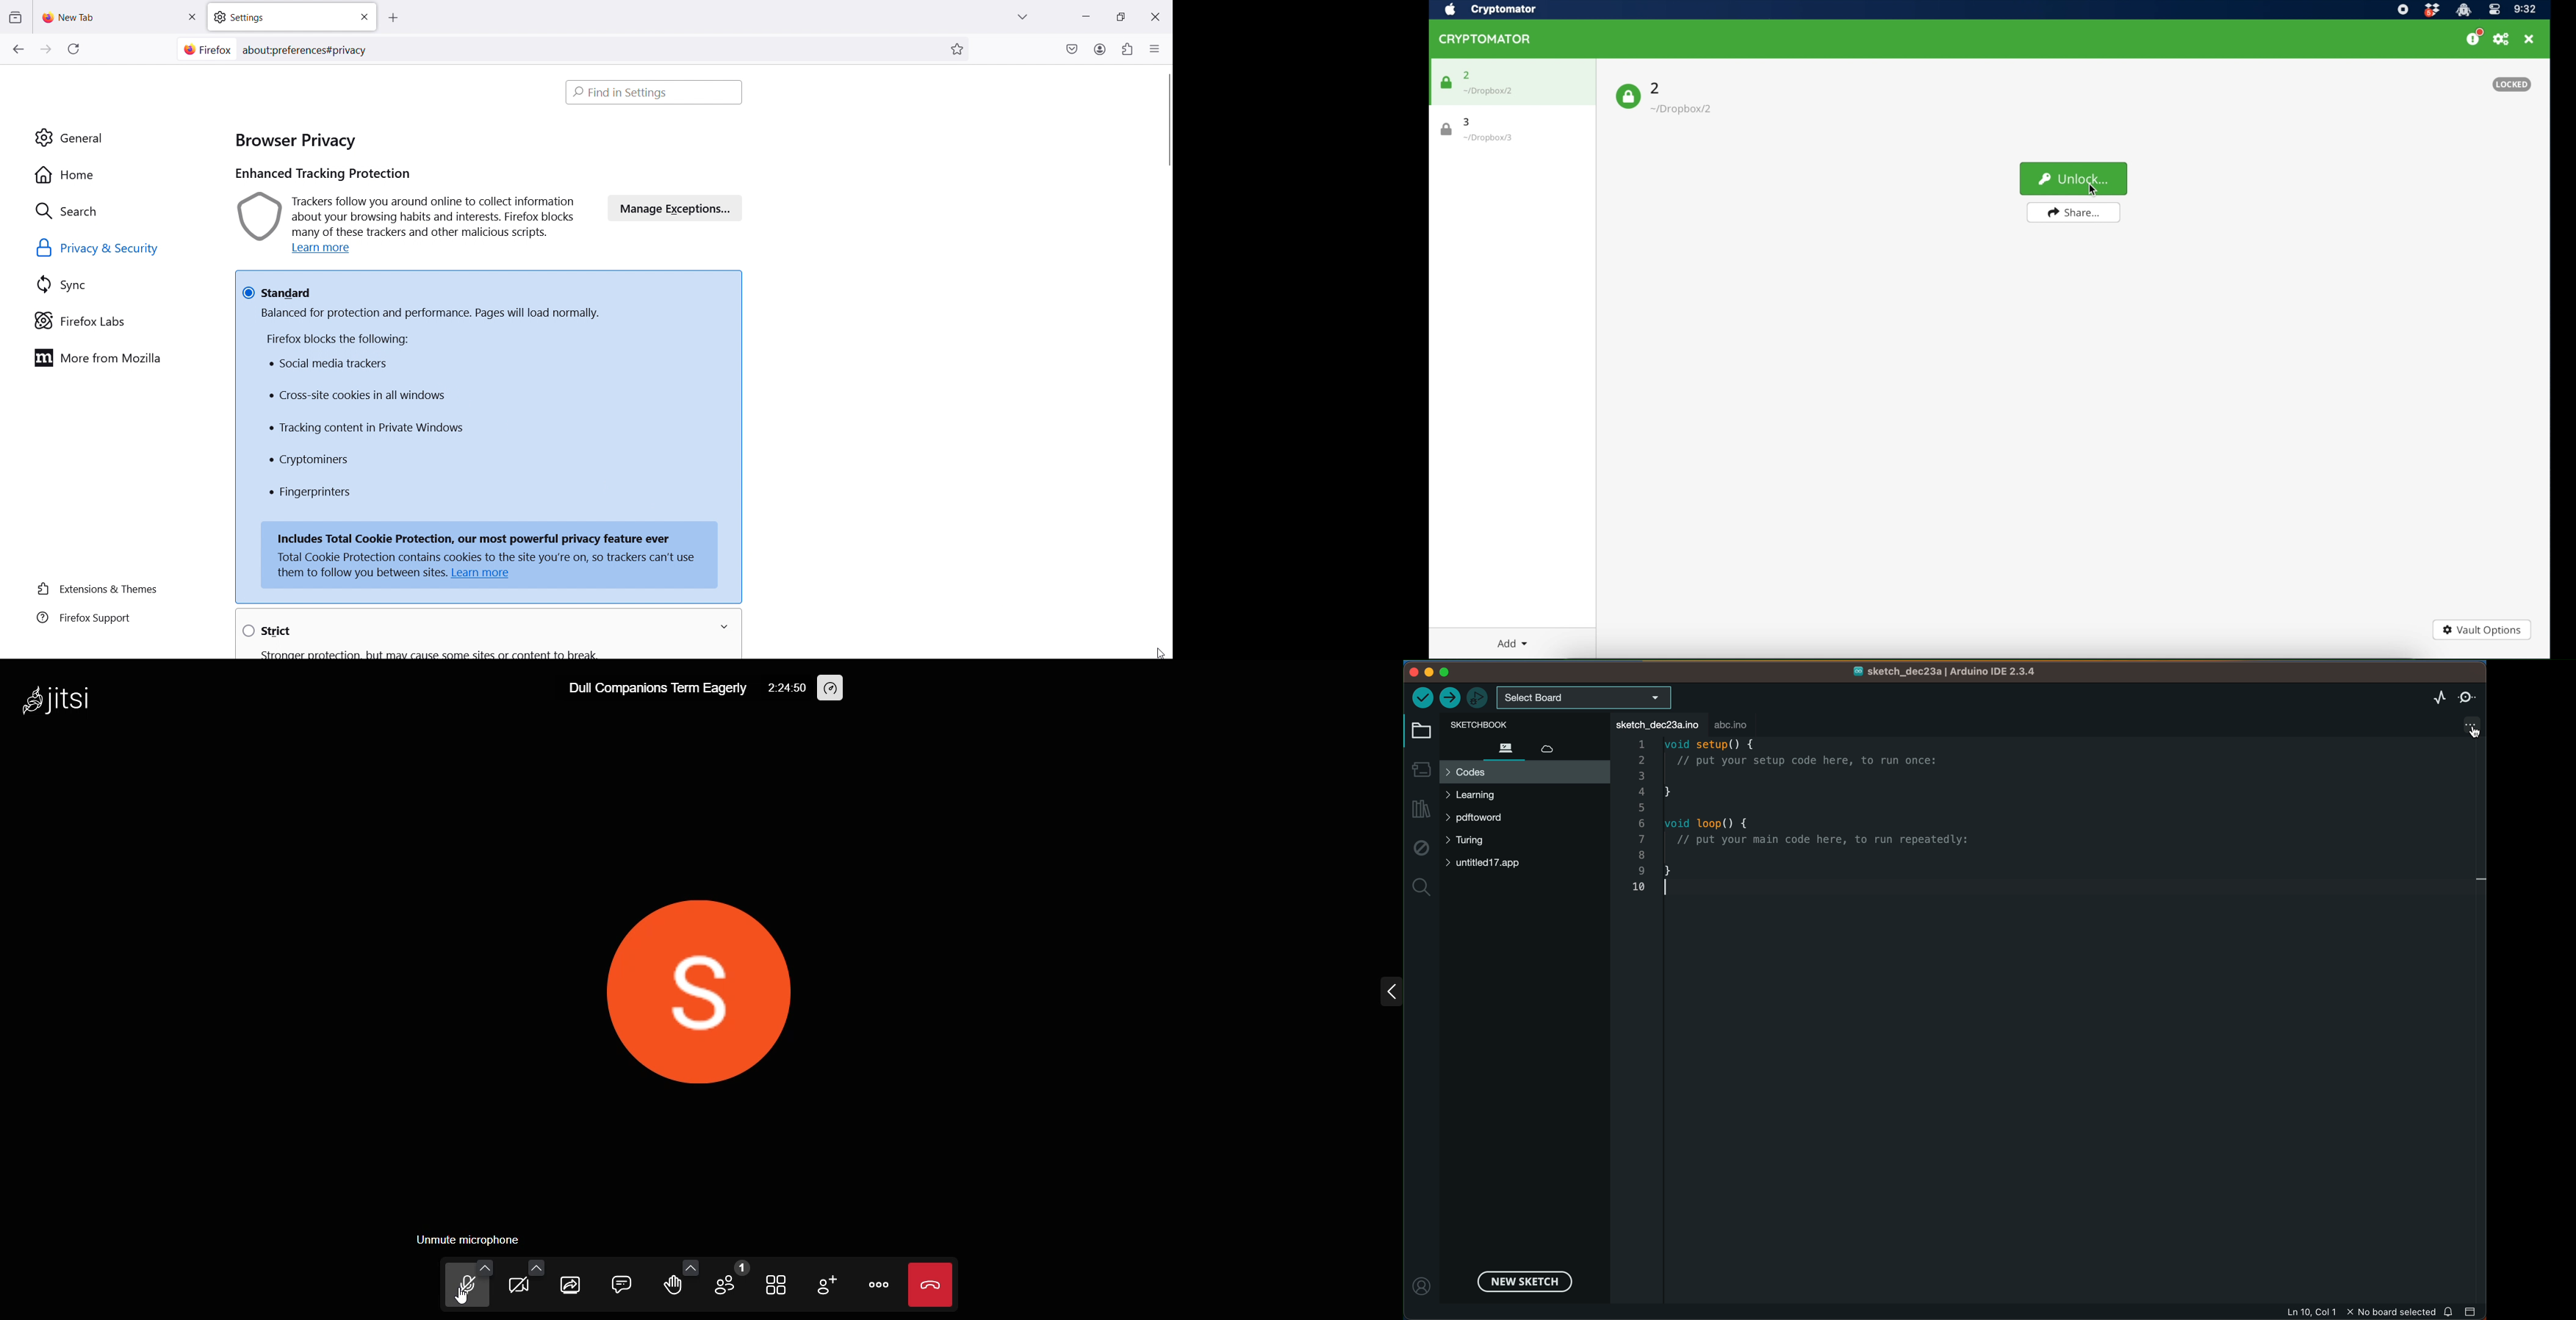 The height and width of the screenshot is (1344, 2576). I want to click on go back one page, right click or pull down to show history, so click(18, 49).